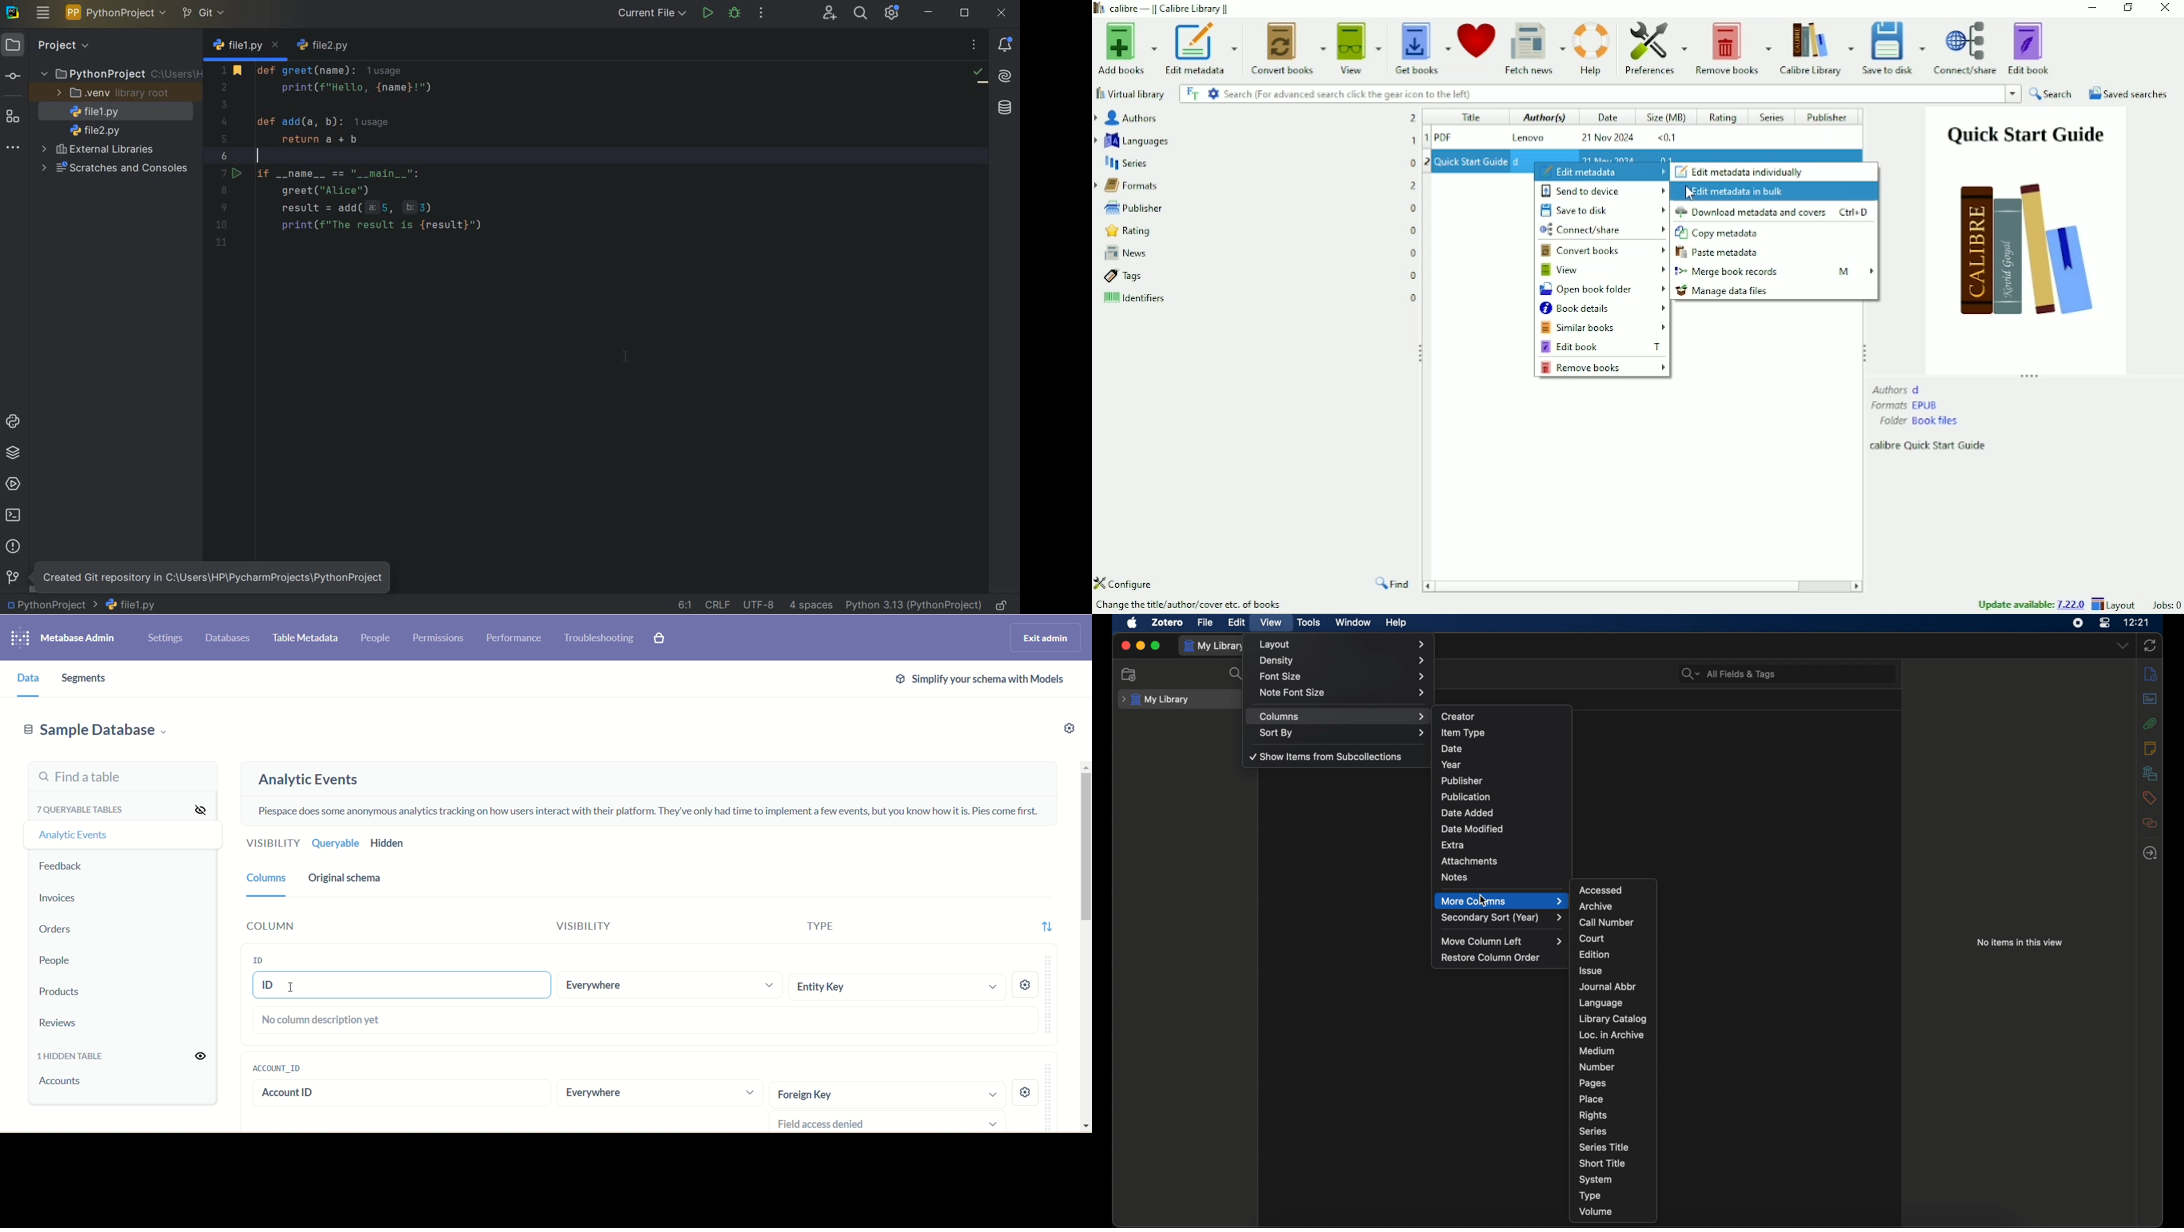 The image size is (2184, 1232). Describe the element at coordinates (1084, 947) in the screenshot. I see `Vertical scroll bar` at that location.